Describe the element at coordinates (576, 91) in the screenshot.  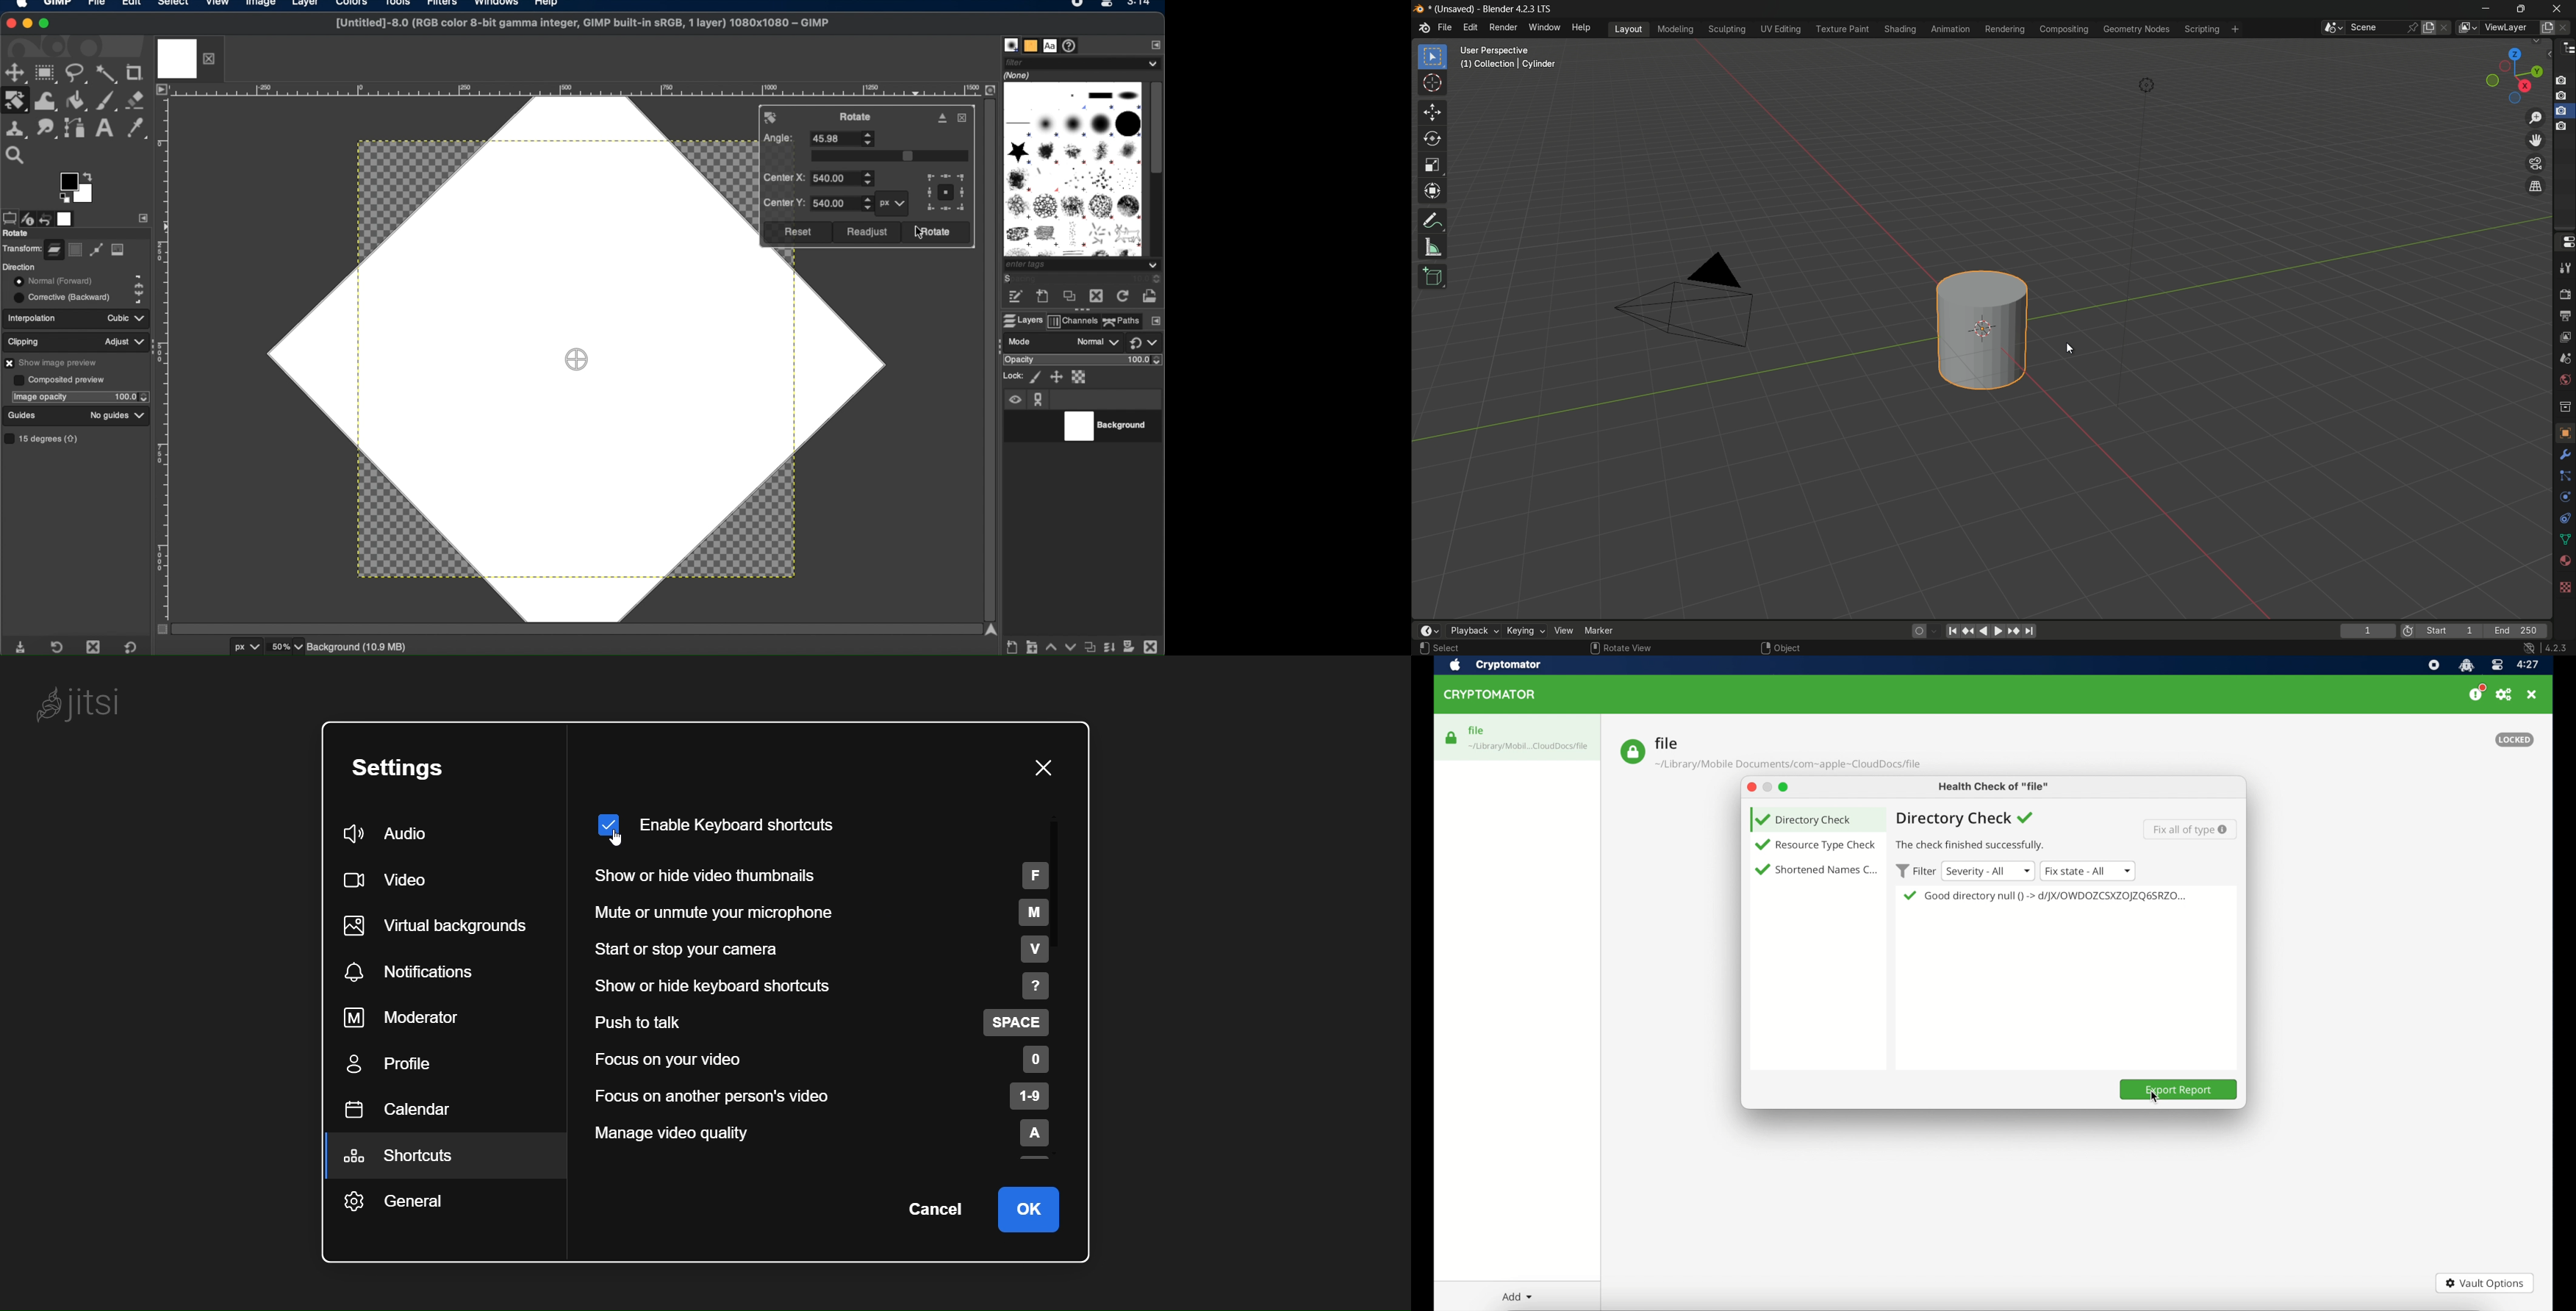
I see `margin` at that location.